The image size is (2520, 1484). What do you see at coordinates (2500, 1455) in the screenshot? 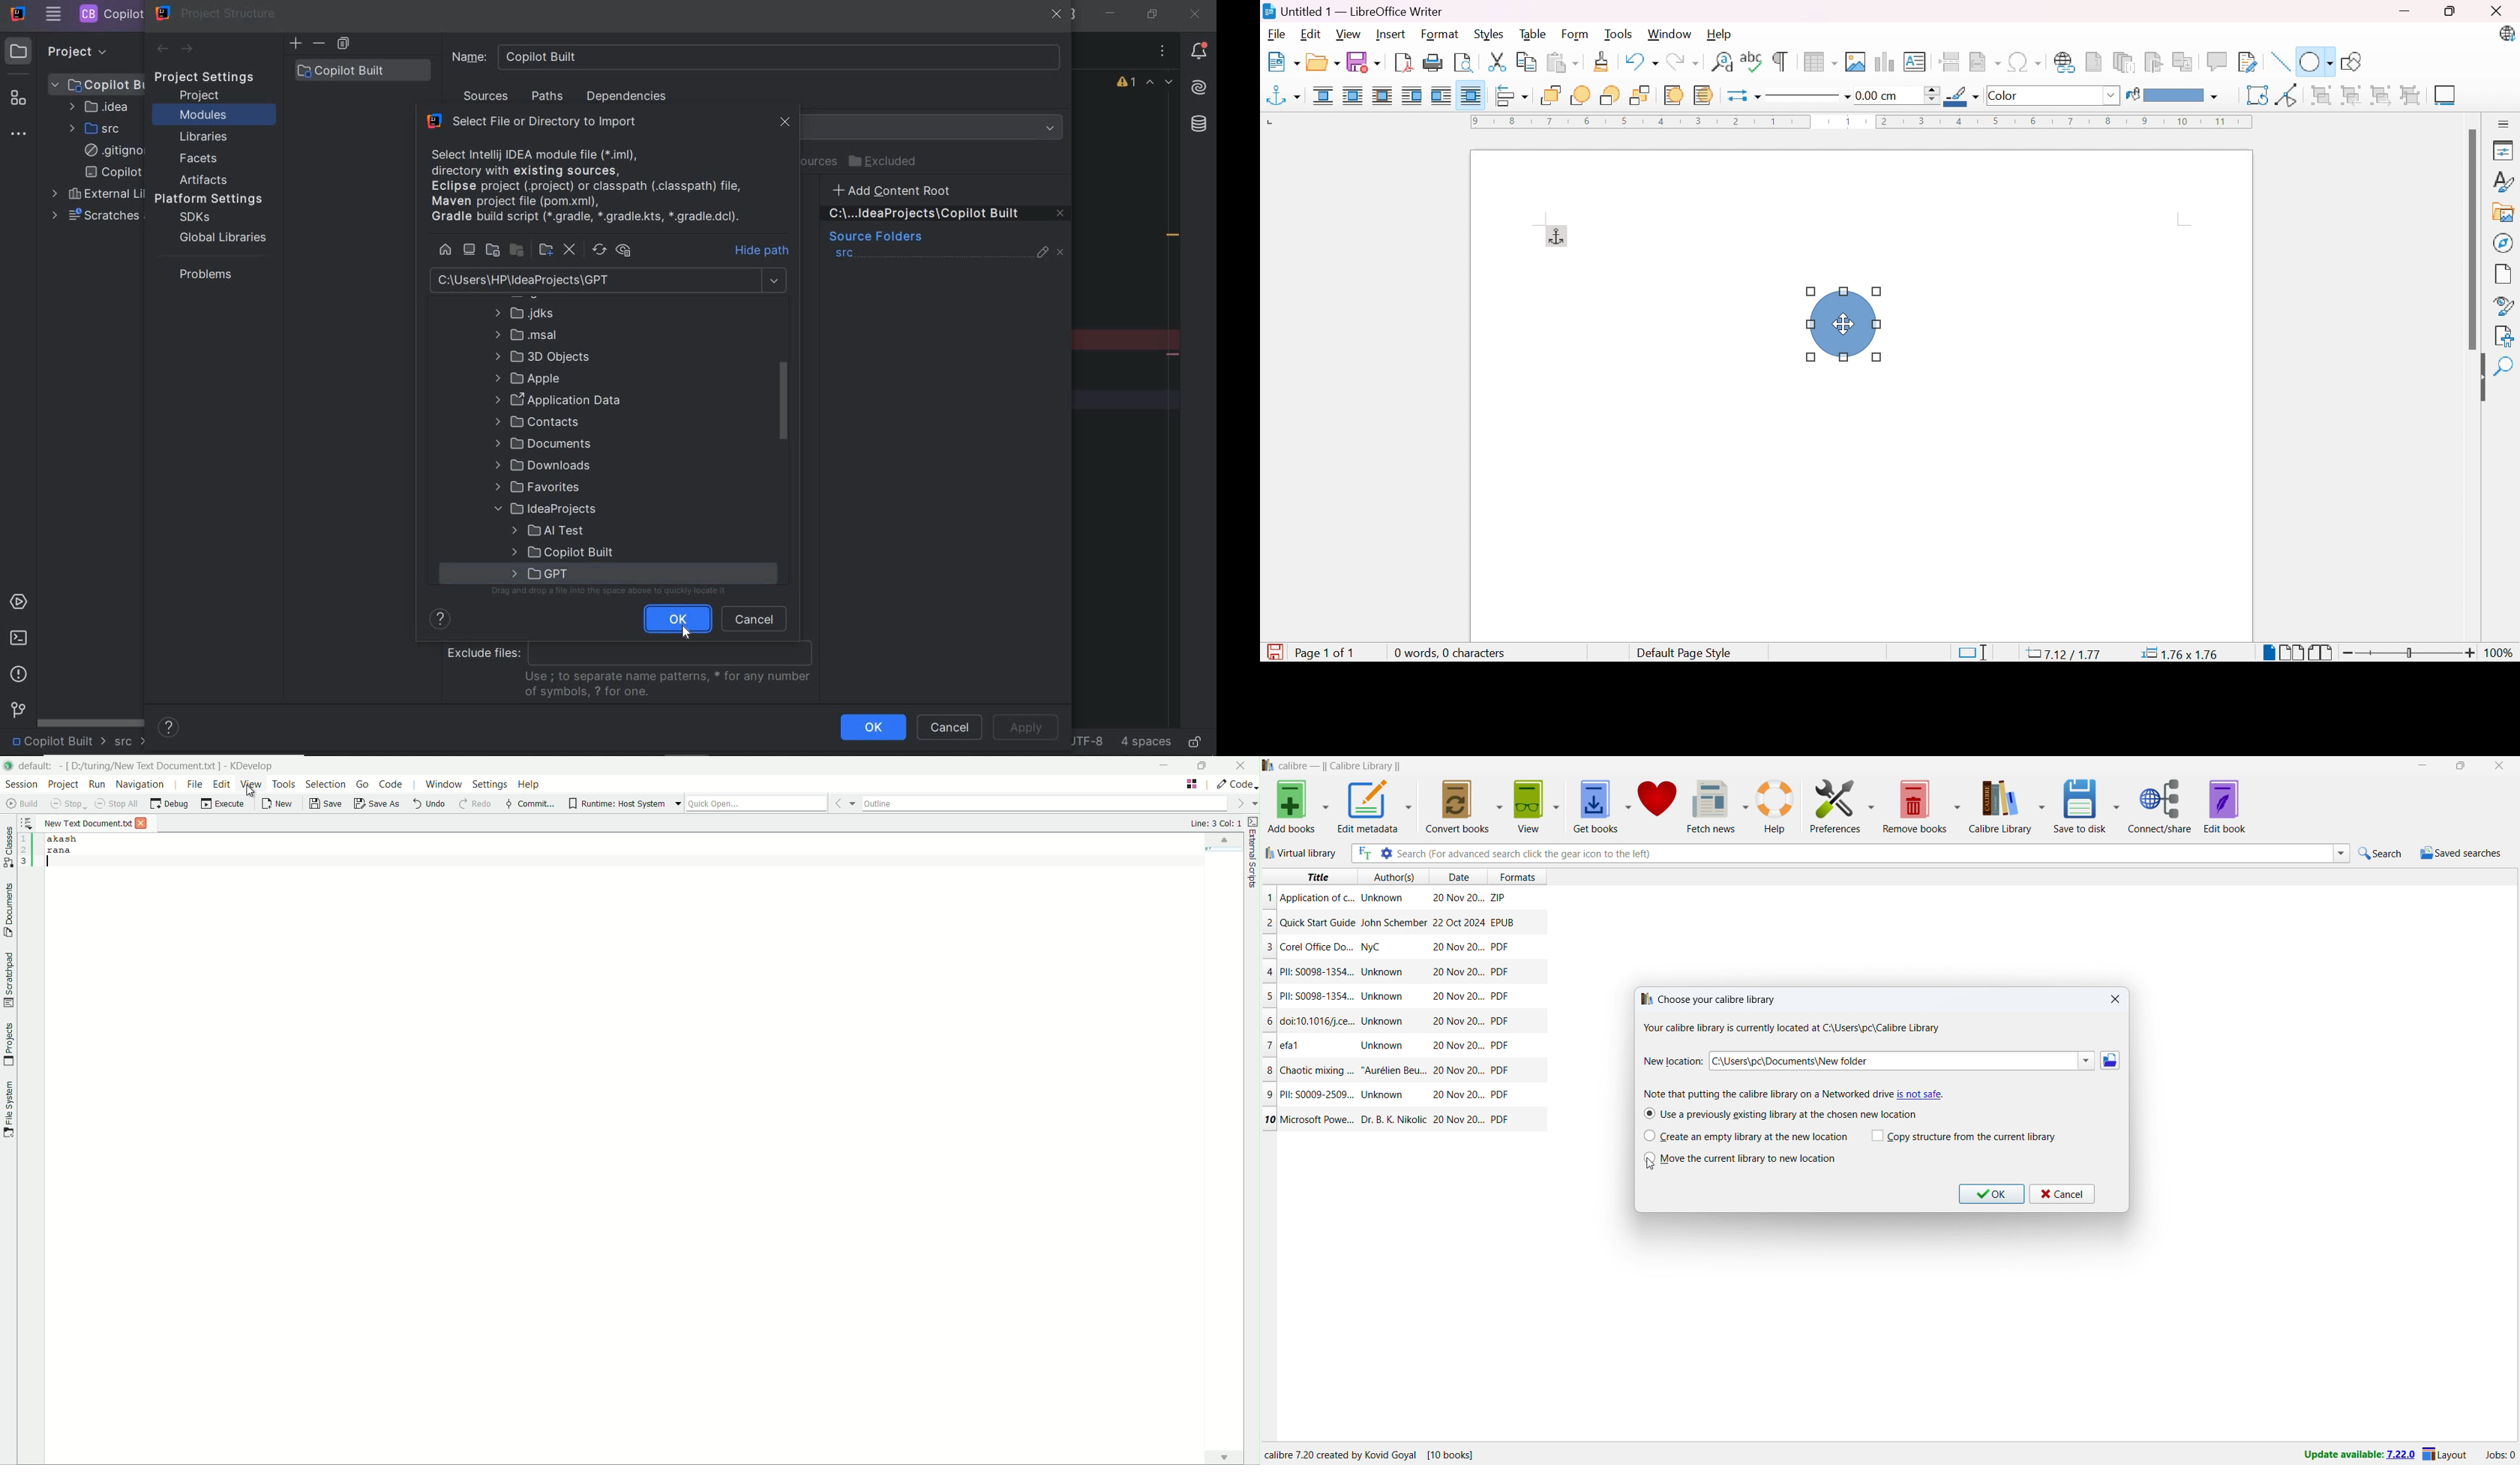
I see `active jobs` at bounding box center [2500, 1455].